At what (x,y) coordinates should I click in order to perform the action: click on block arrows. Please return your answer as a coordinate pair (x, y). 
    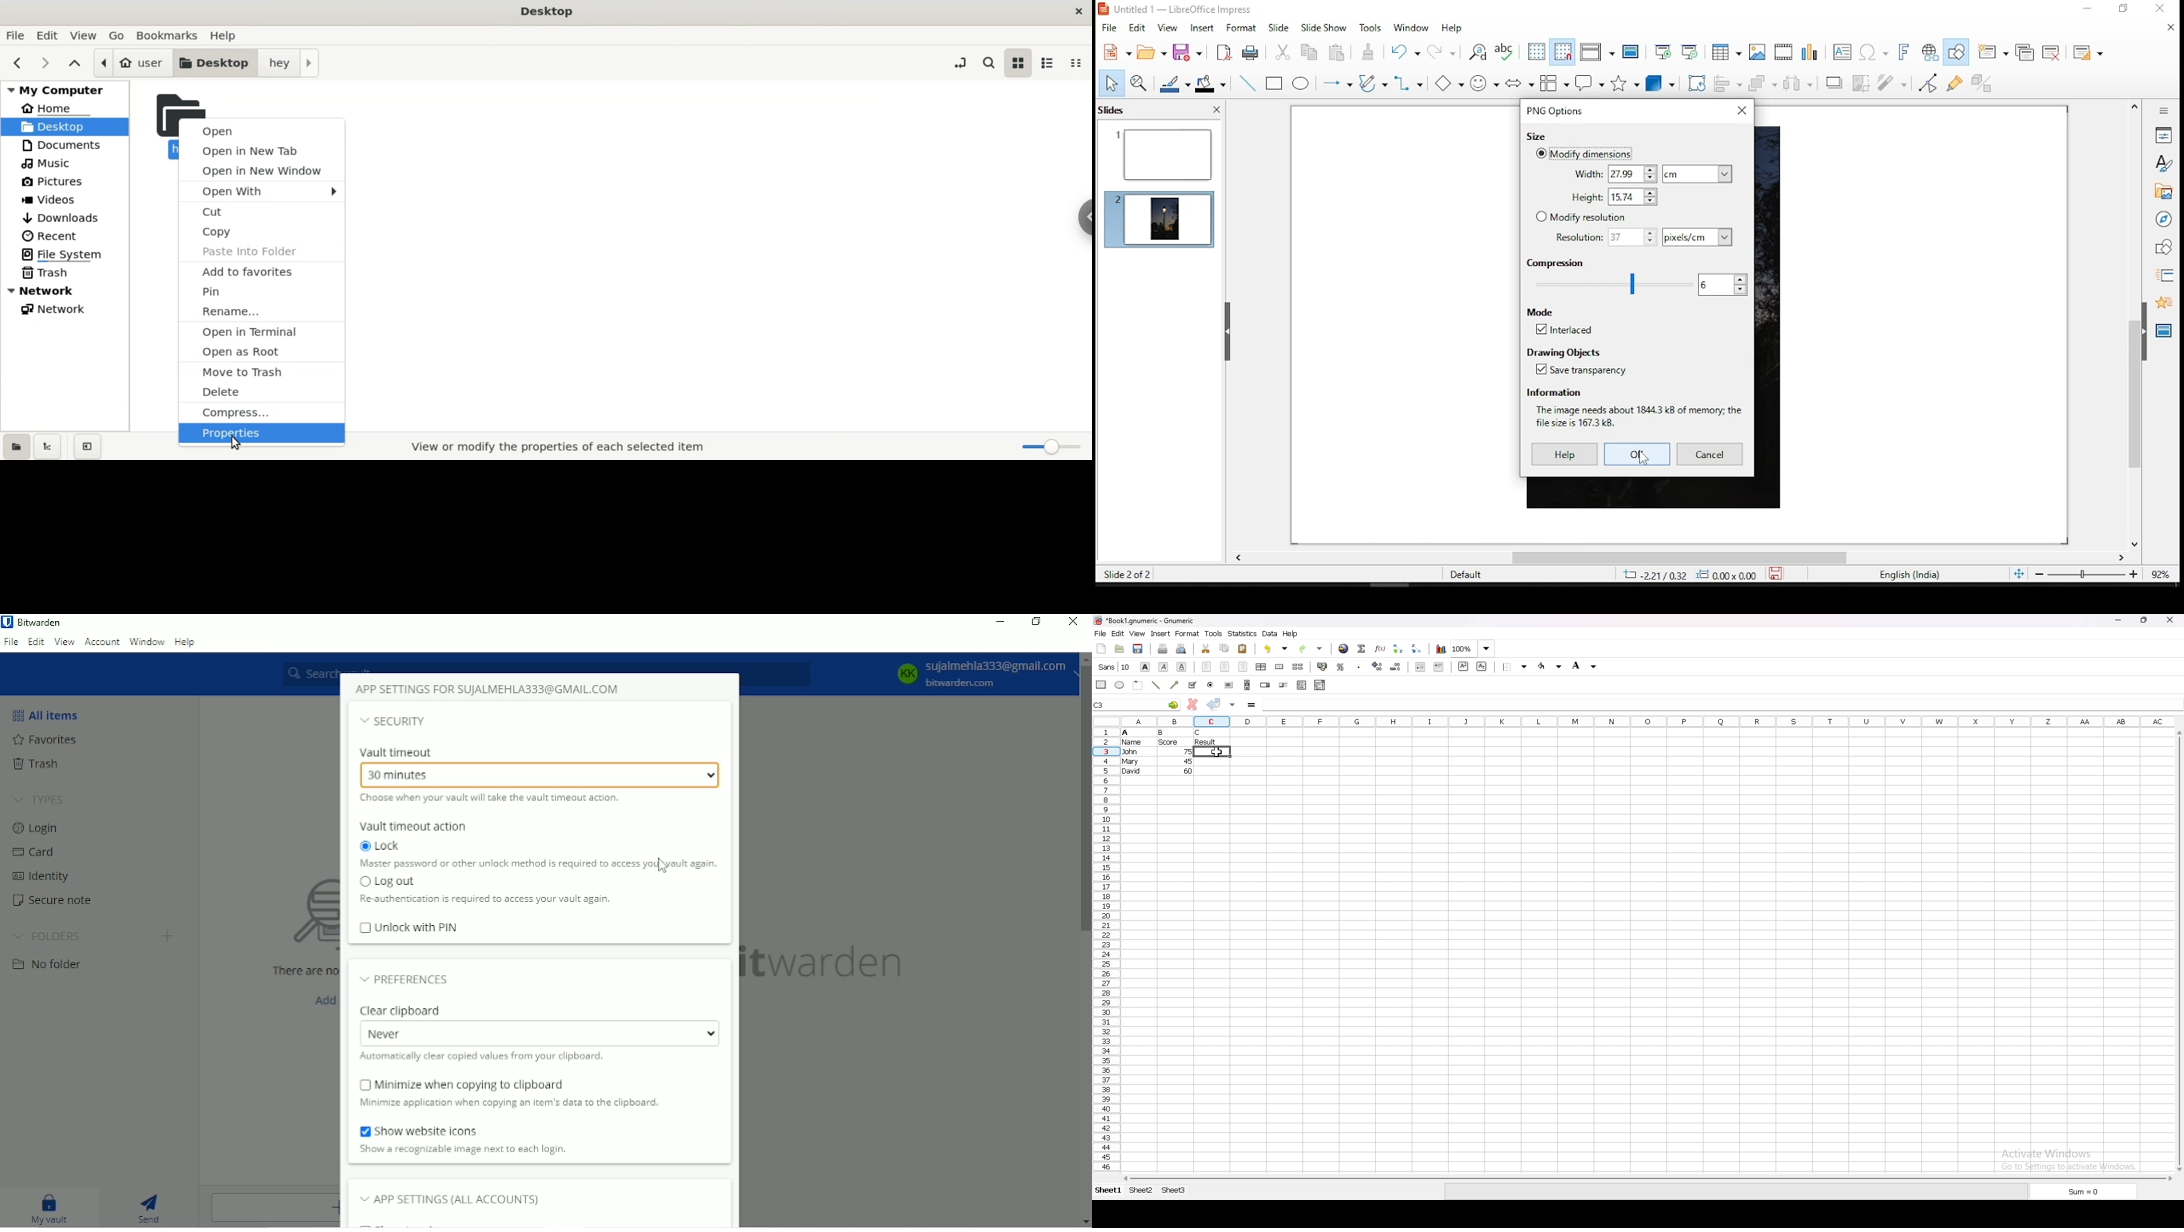
    Looking at the image, I should click on (1519, 84).